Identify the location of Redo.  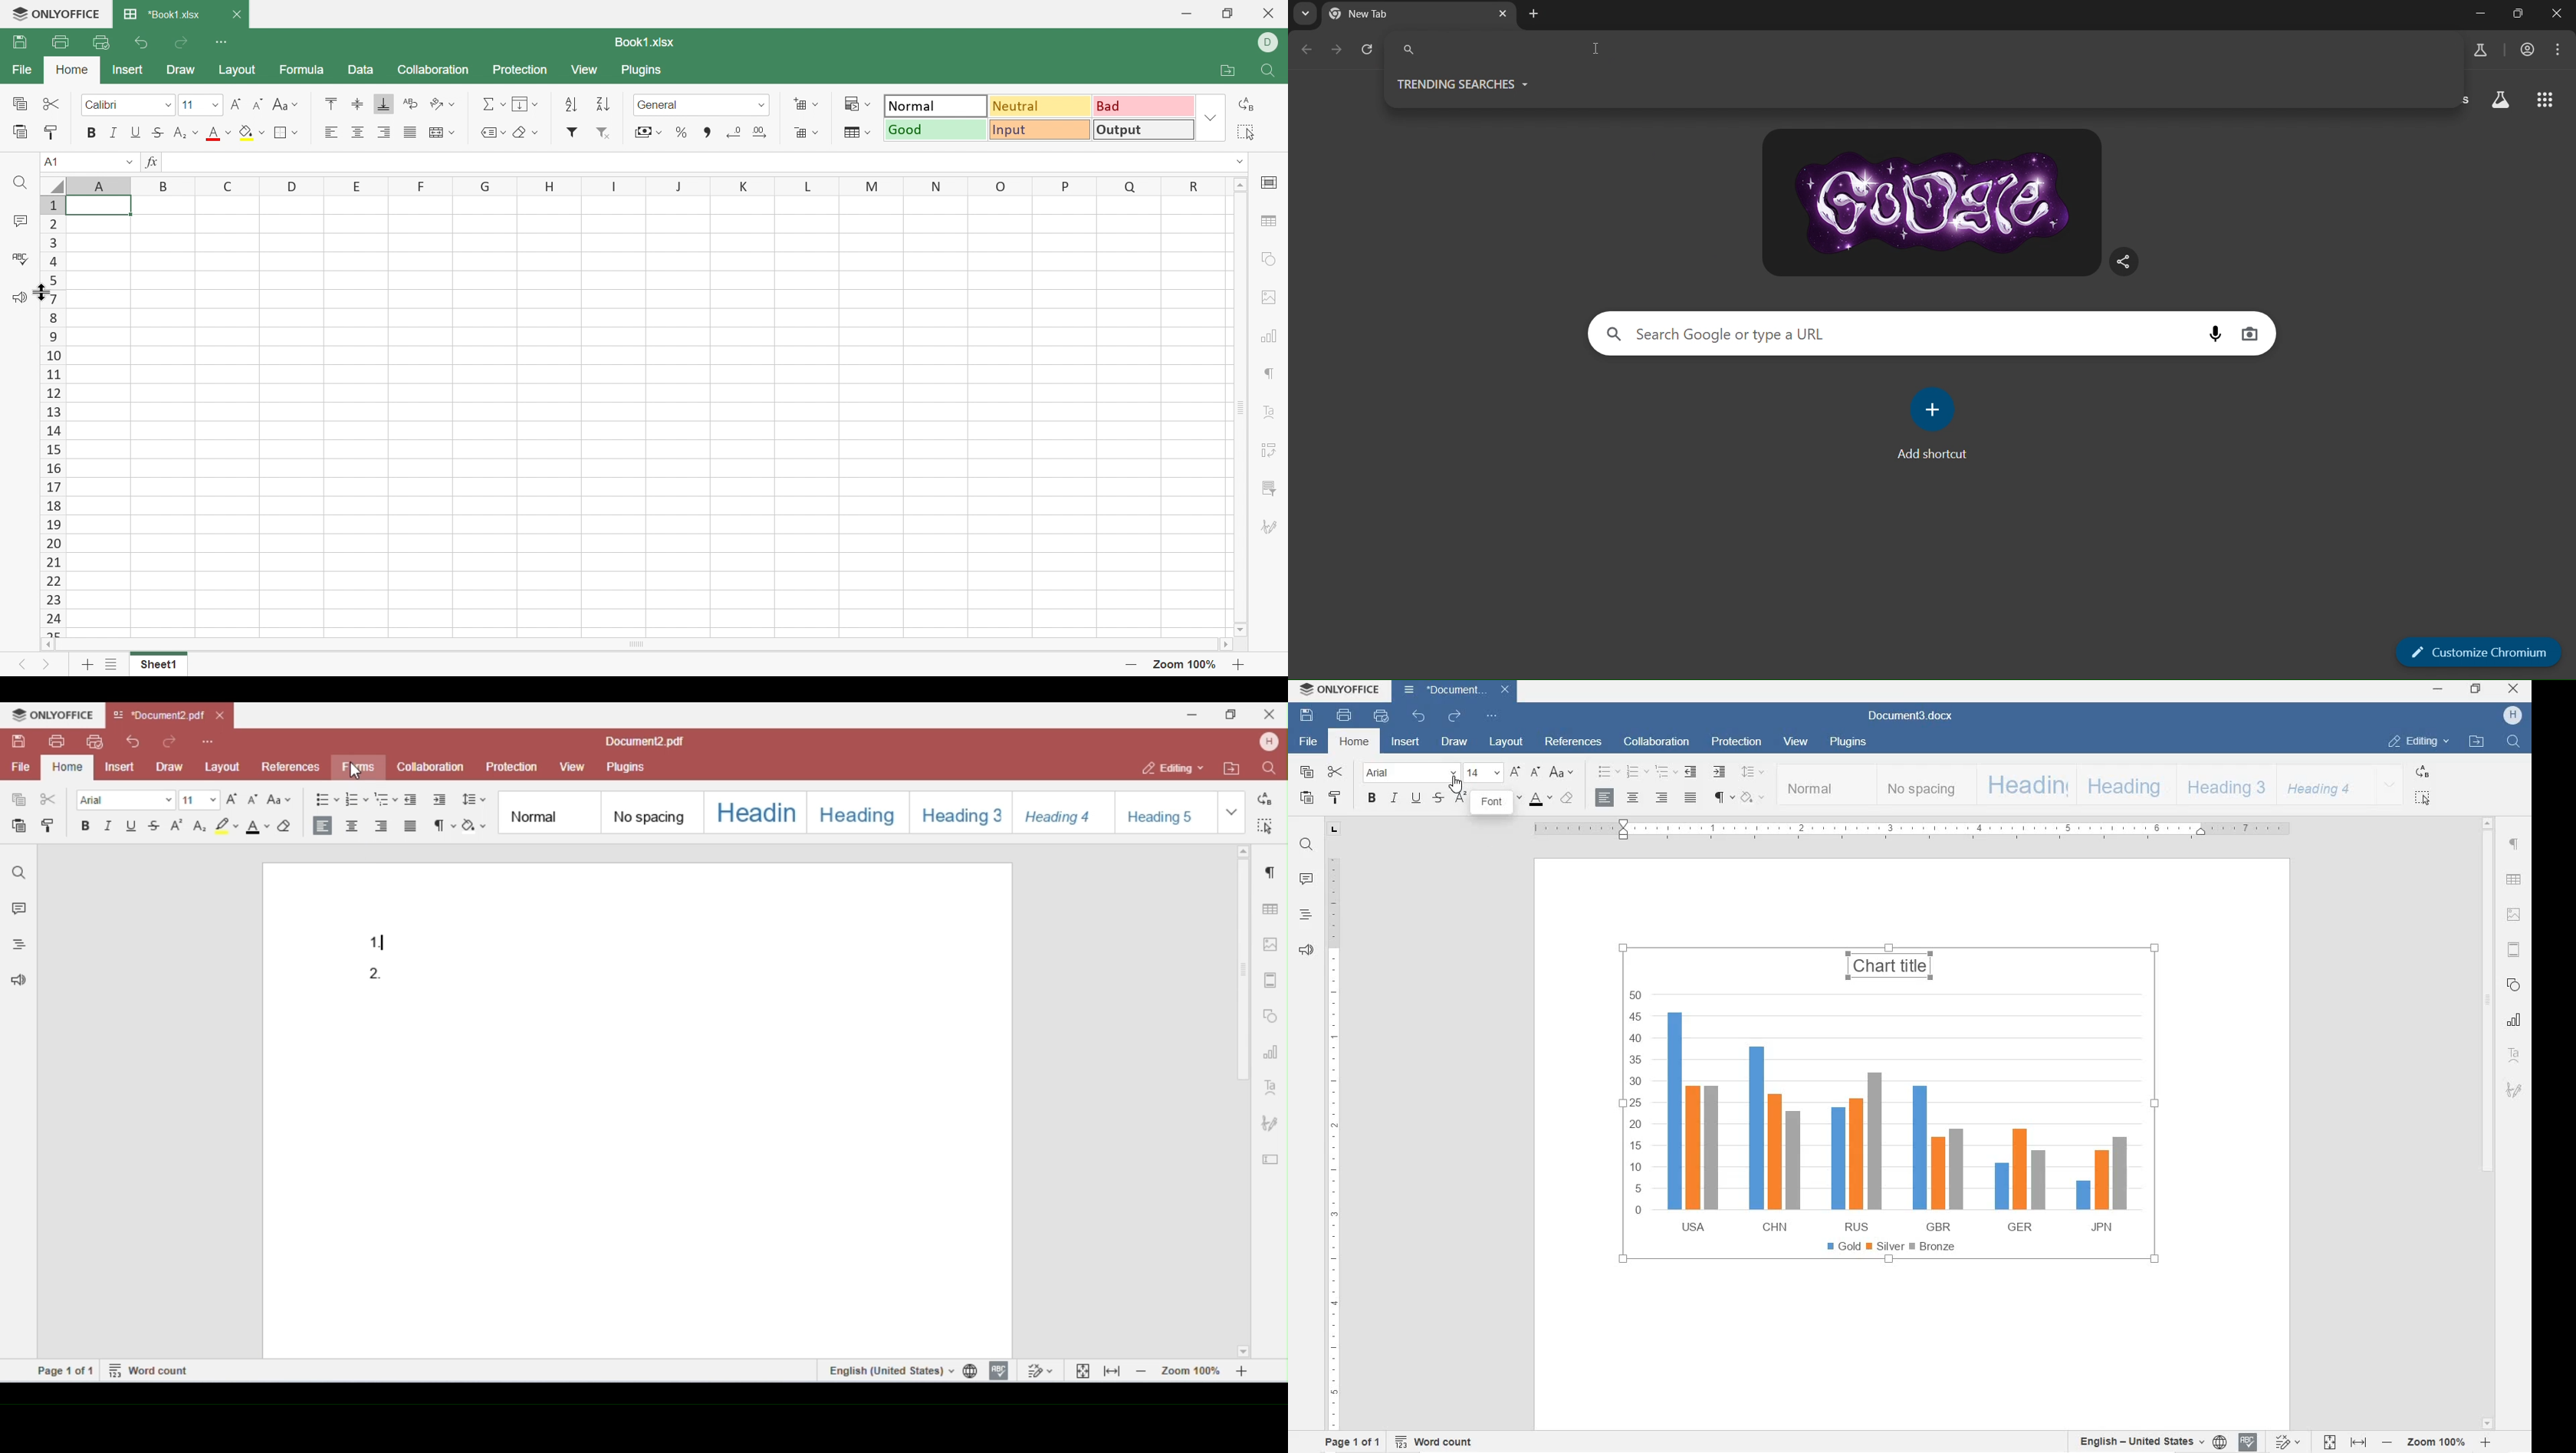
(182, 40).